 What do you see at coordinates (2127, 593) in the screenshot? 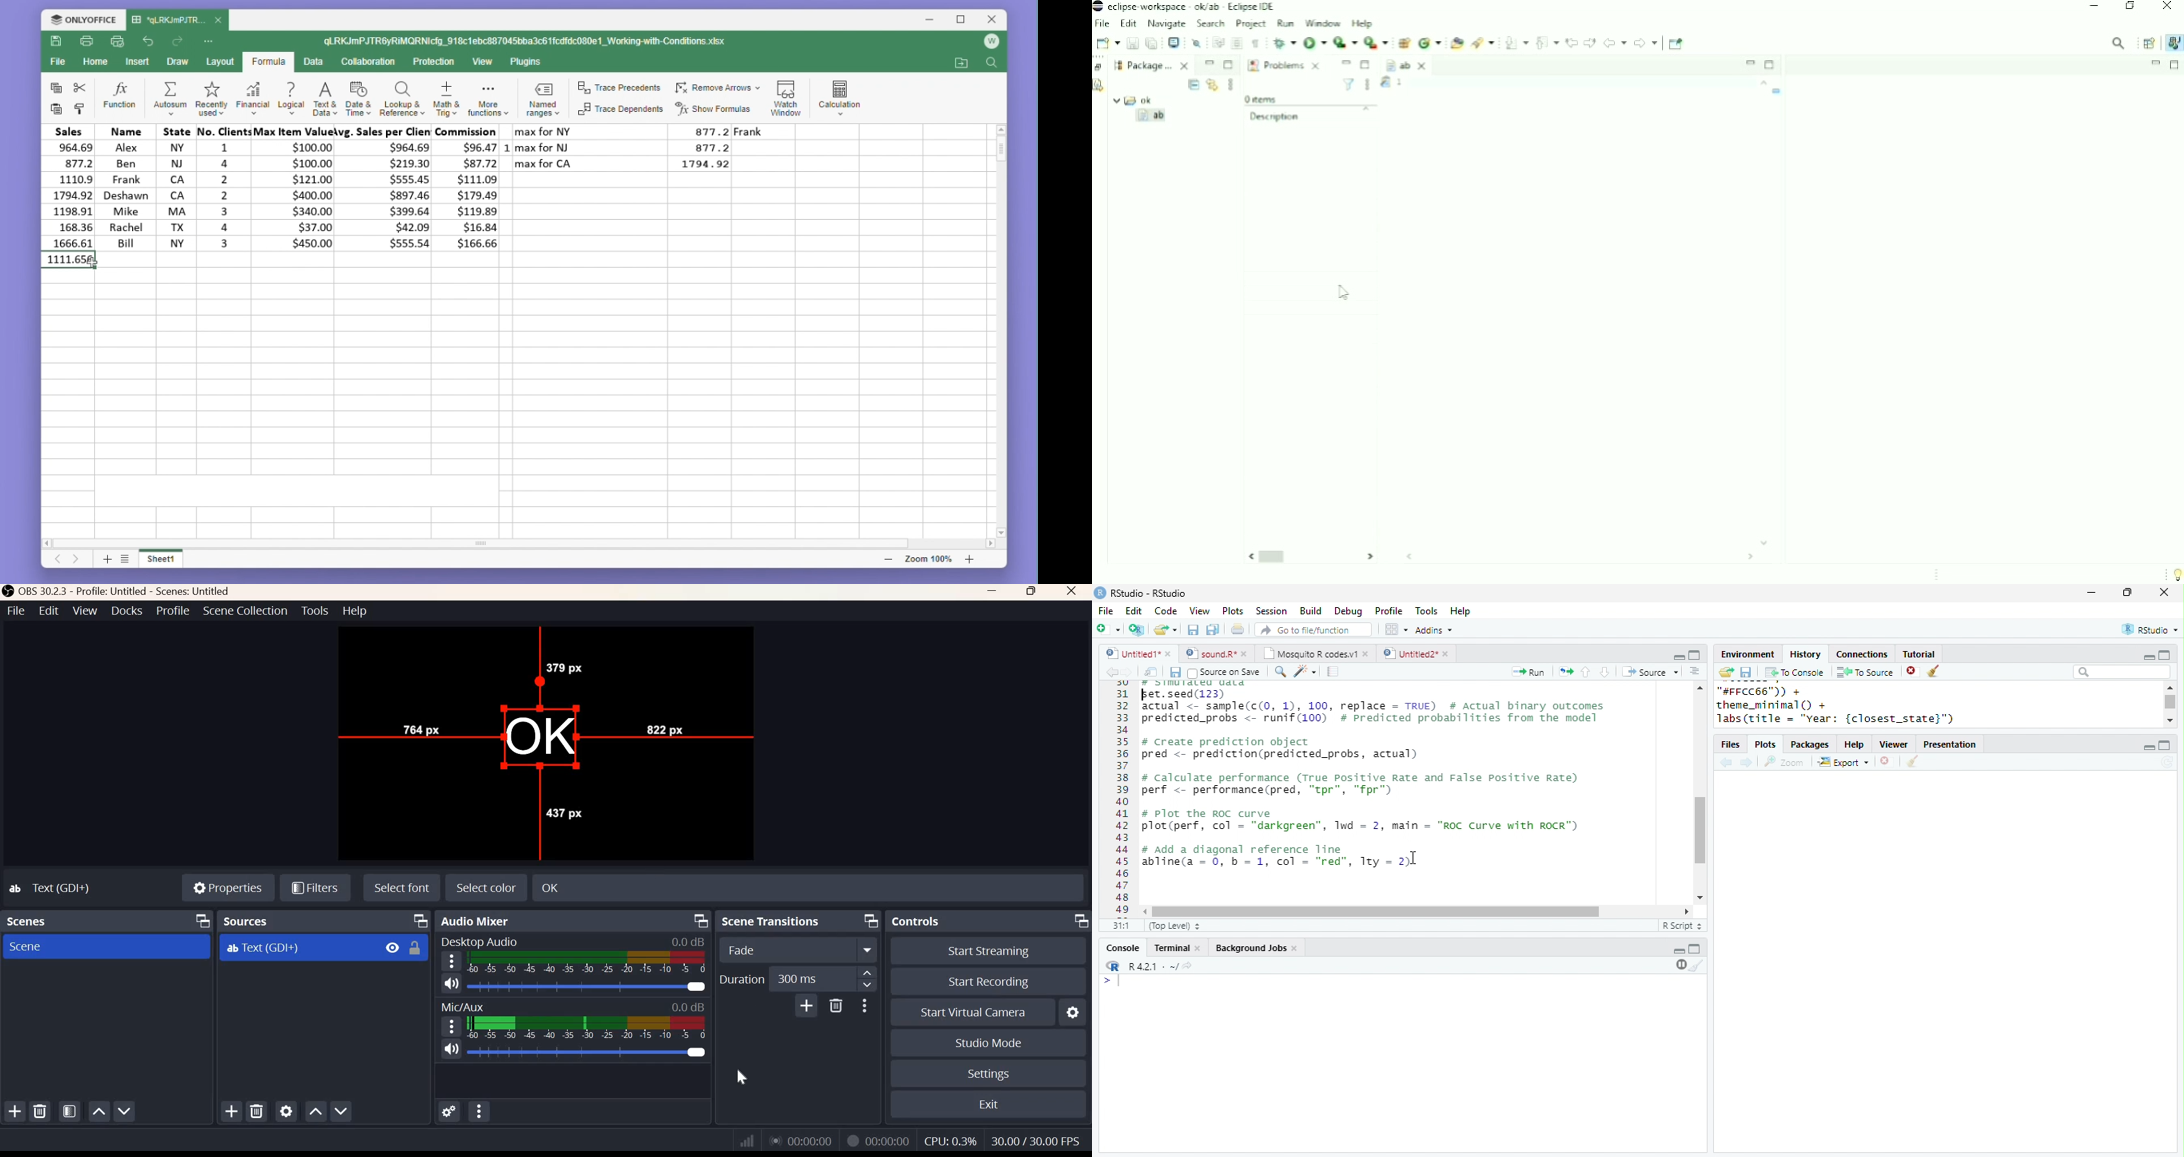
I see `resize` at bounding box center [2127, 593].